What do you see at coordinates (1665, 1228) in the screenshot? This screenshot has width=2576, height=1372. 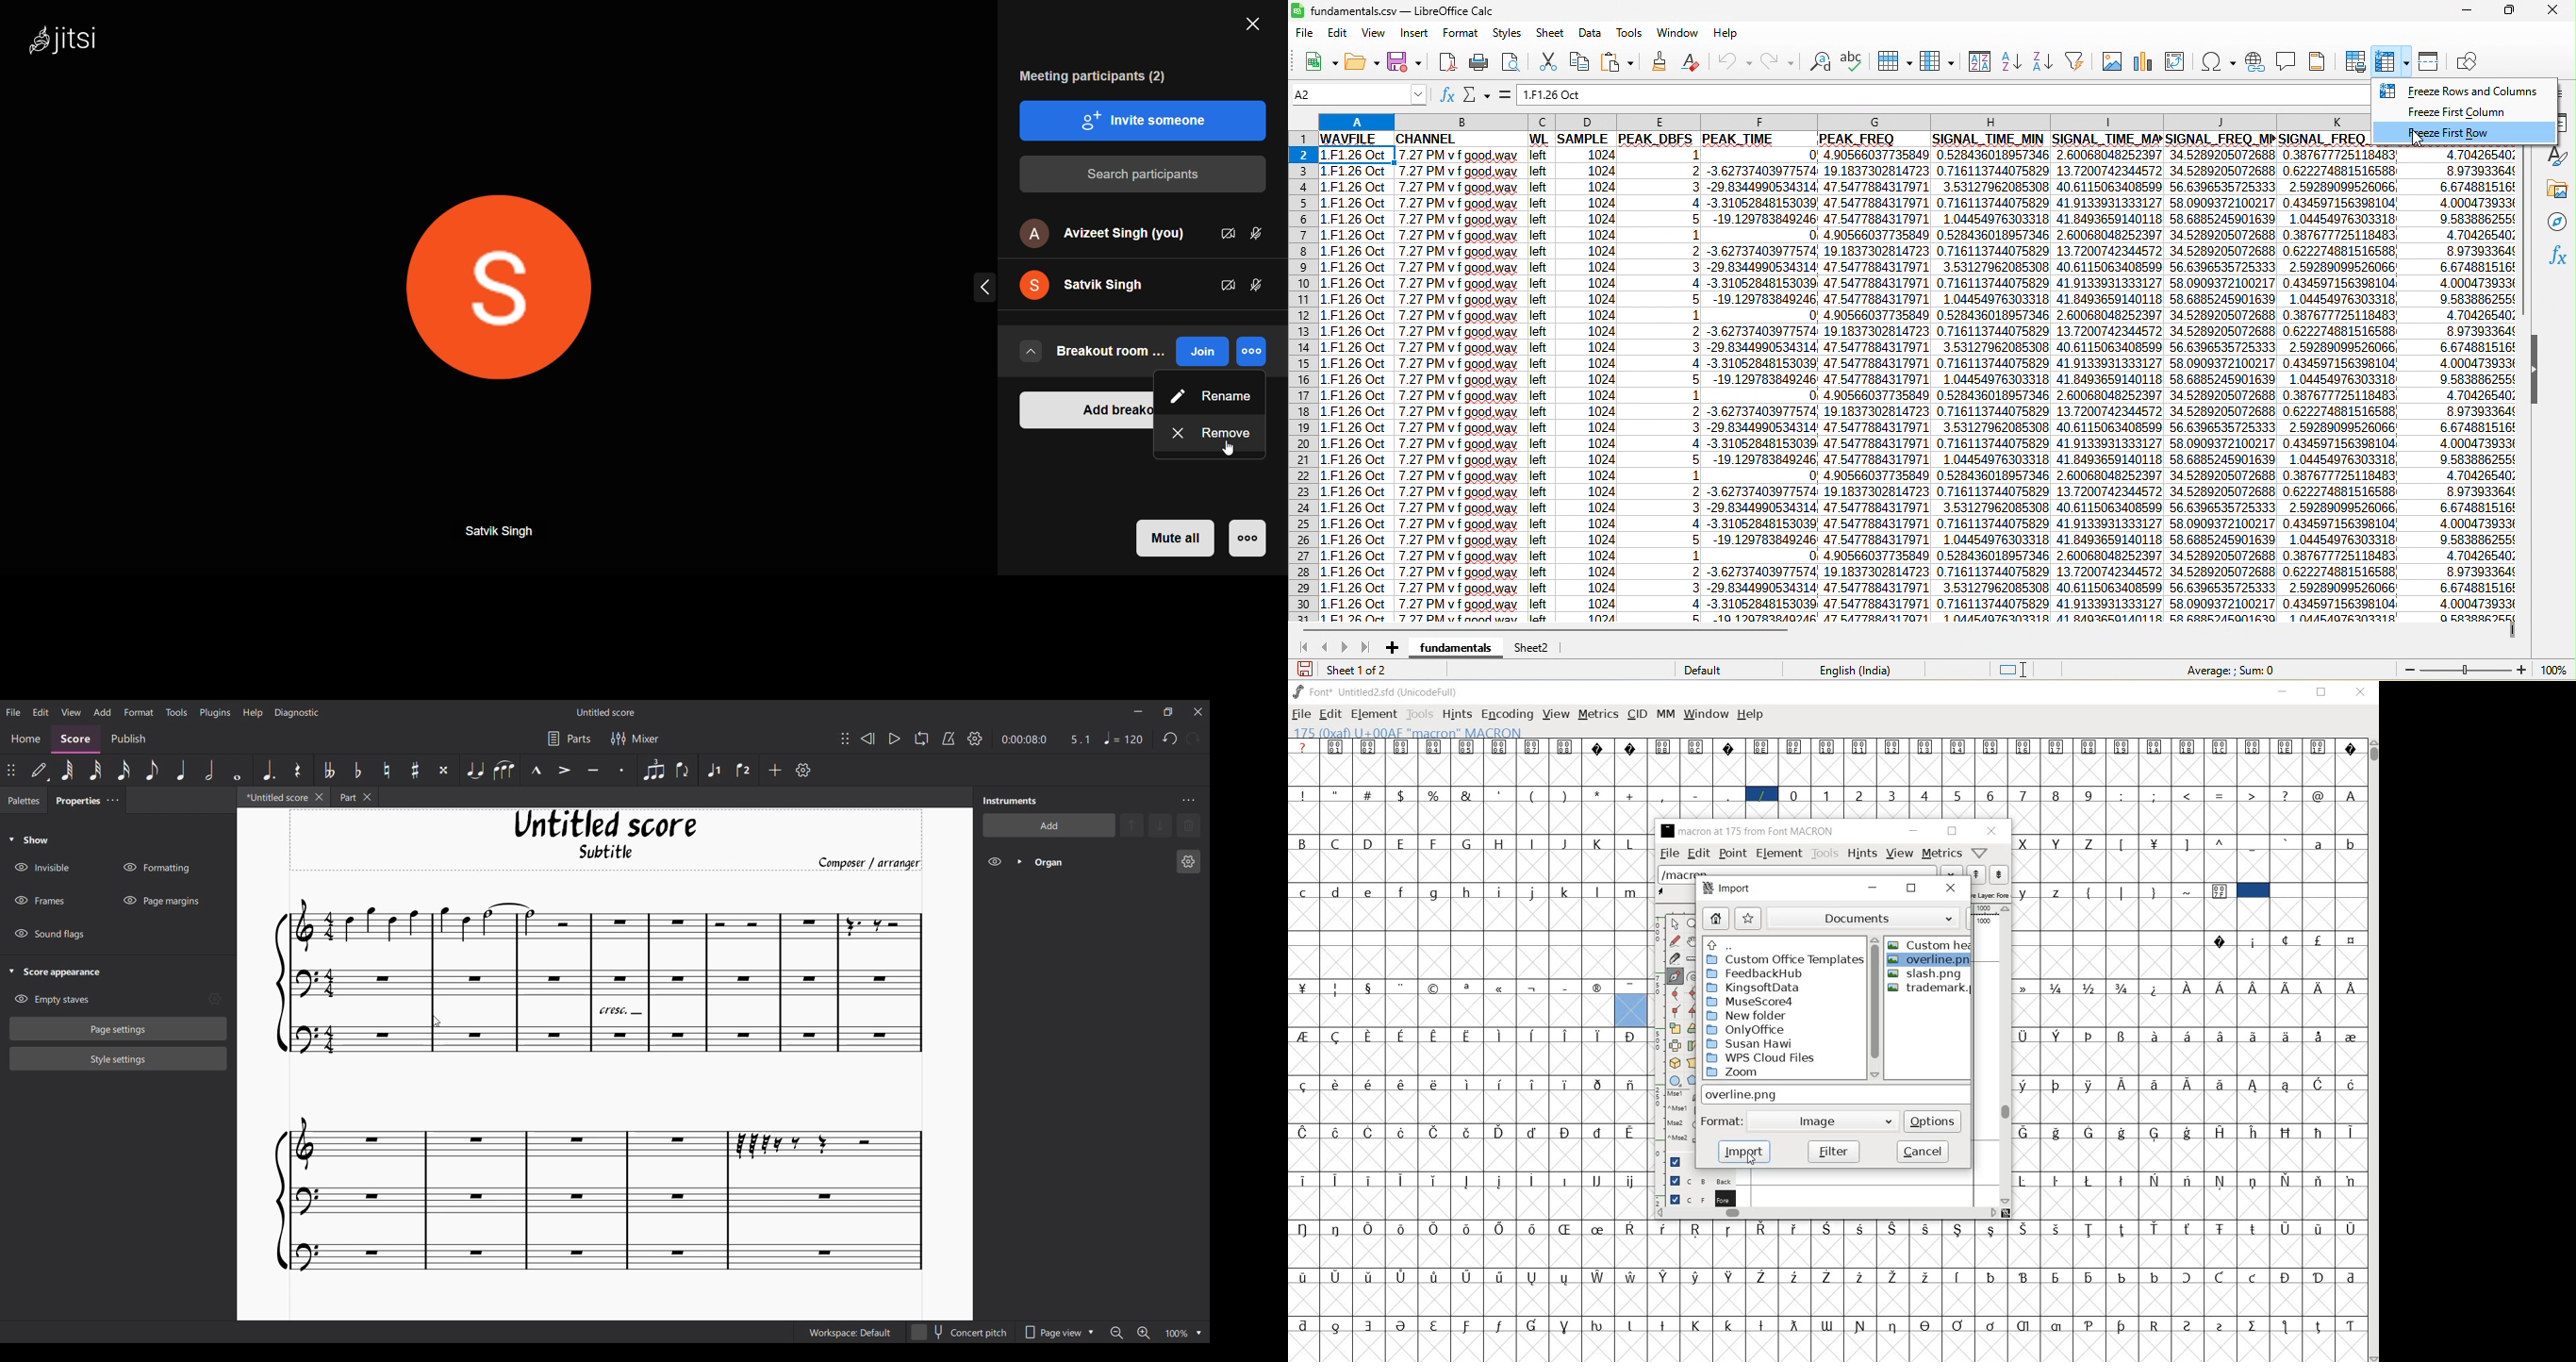 I see `Symbol` at bounding box center [1665, 1228].